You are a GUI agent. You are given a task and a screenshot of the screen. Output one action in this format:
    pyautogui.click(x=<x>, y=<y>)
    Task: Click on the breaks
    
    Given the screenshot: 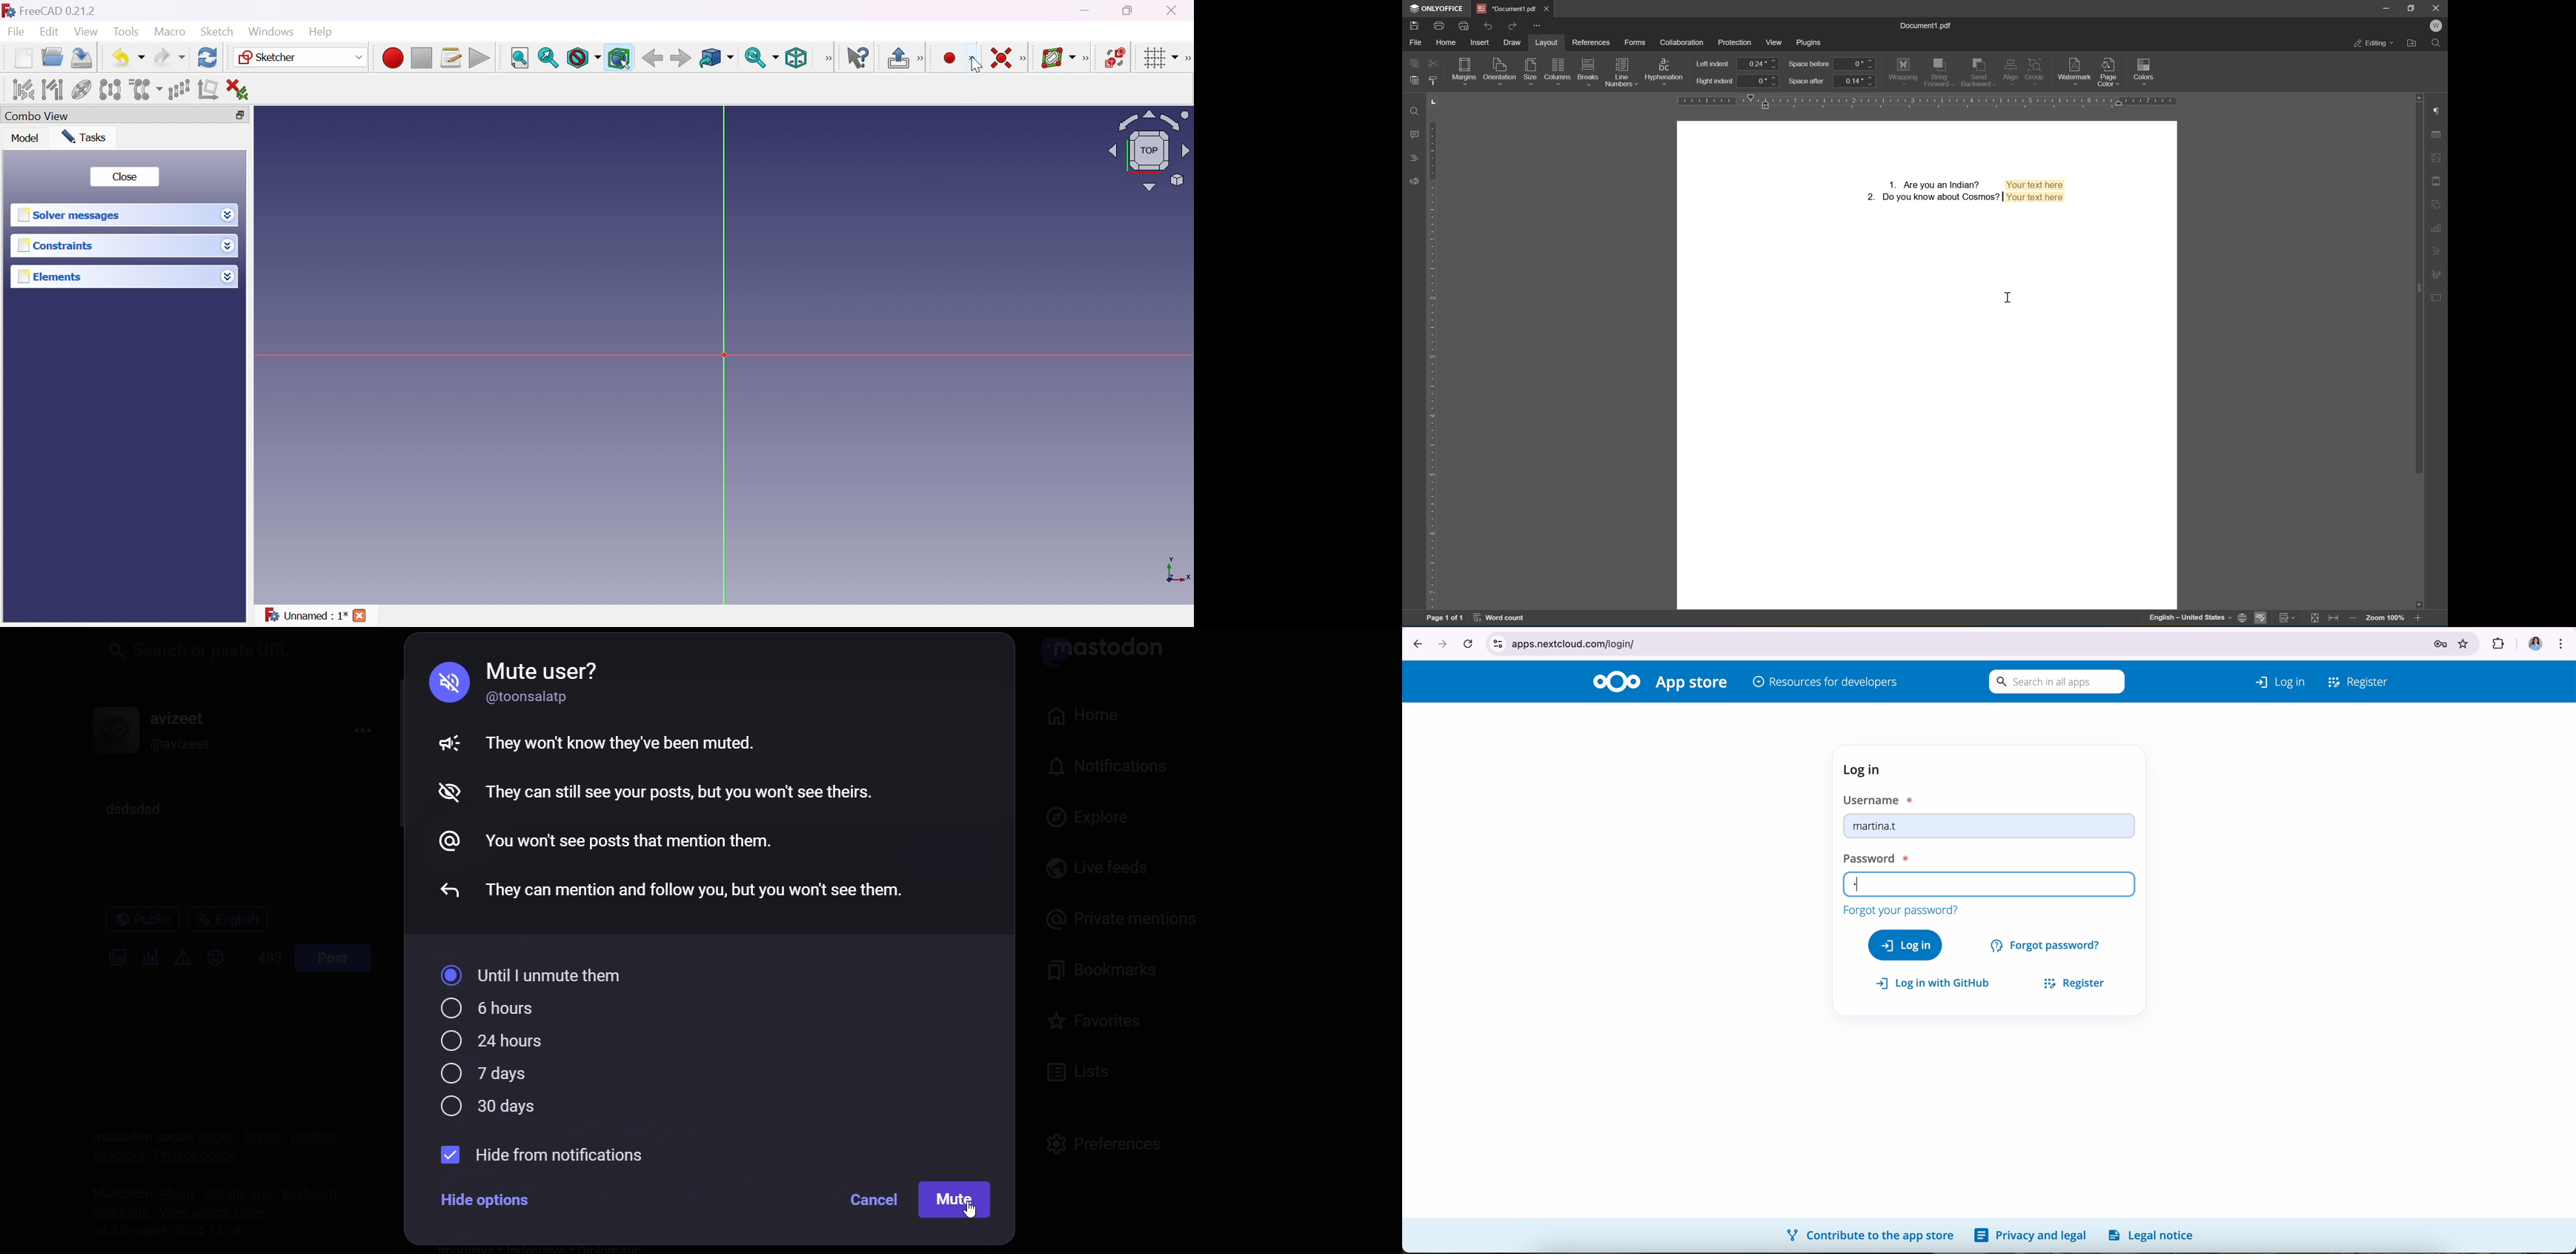 What is the action you would take?
    pyautogui.click(x=1588, y=72)
    